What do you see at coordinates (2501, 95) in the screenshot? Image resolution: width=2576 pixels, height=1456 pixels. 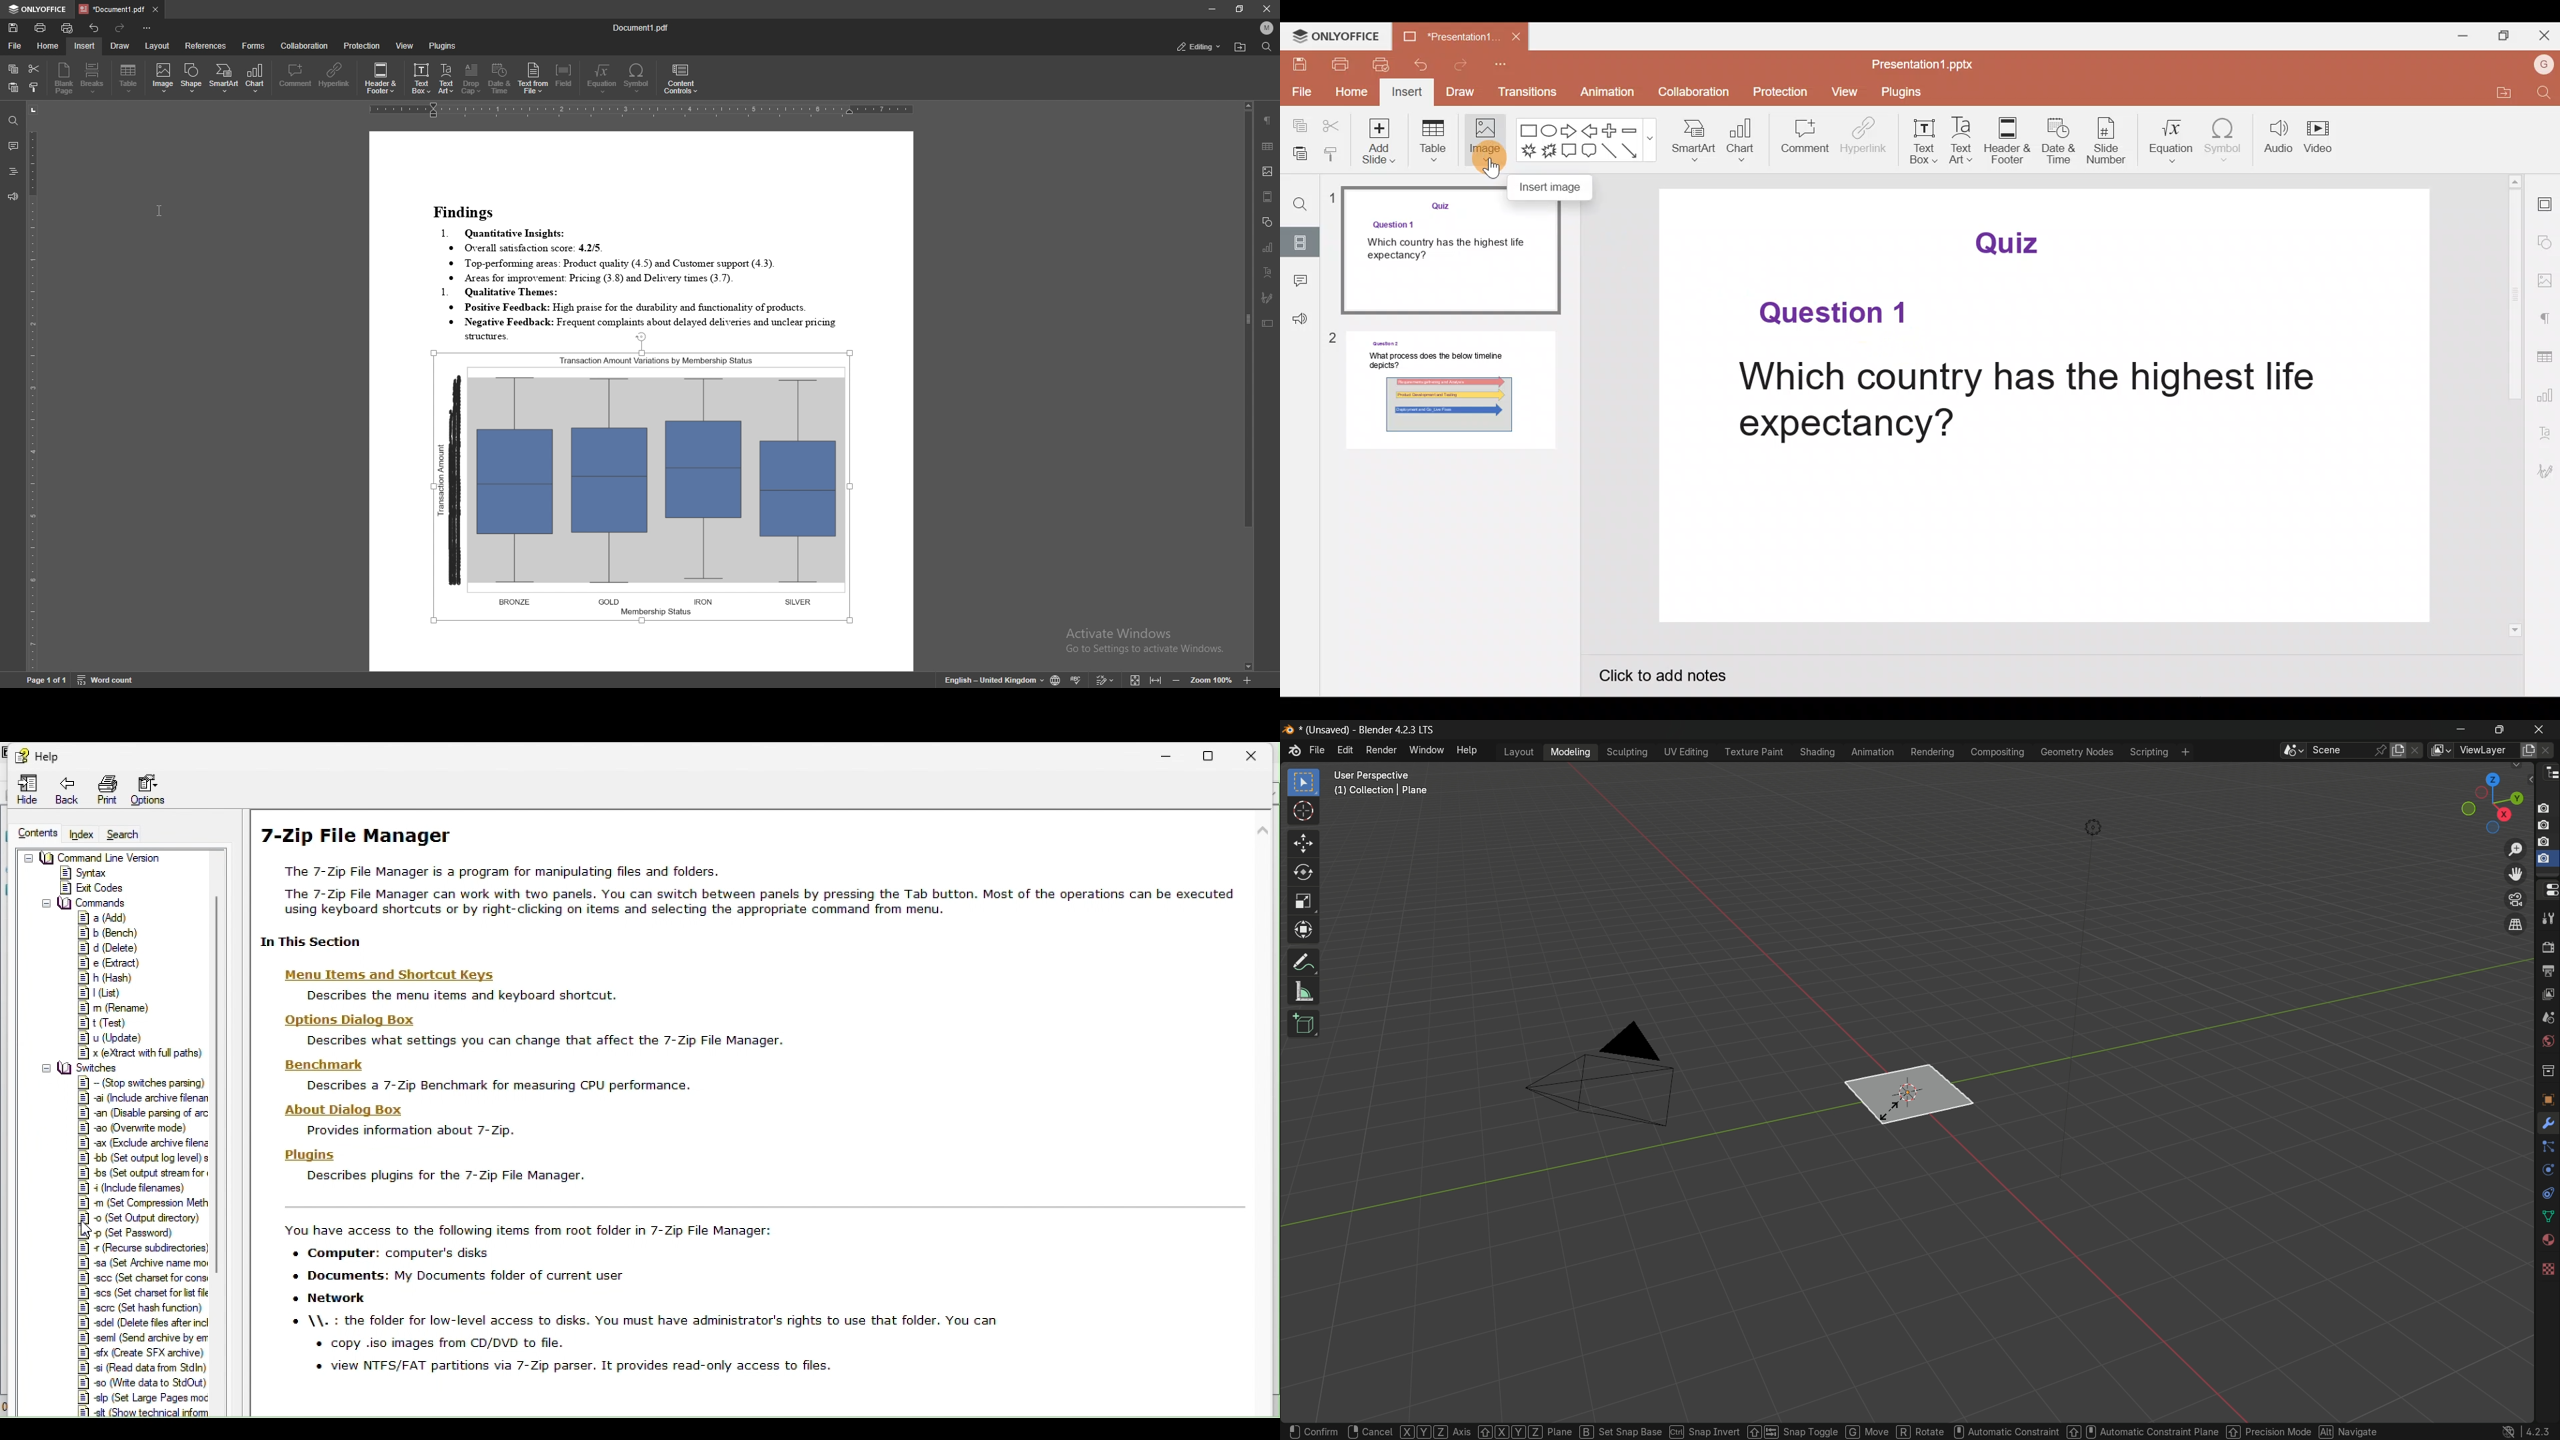 I see `Open file location` at bounding box center [2501, 95].